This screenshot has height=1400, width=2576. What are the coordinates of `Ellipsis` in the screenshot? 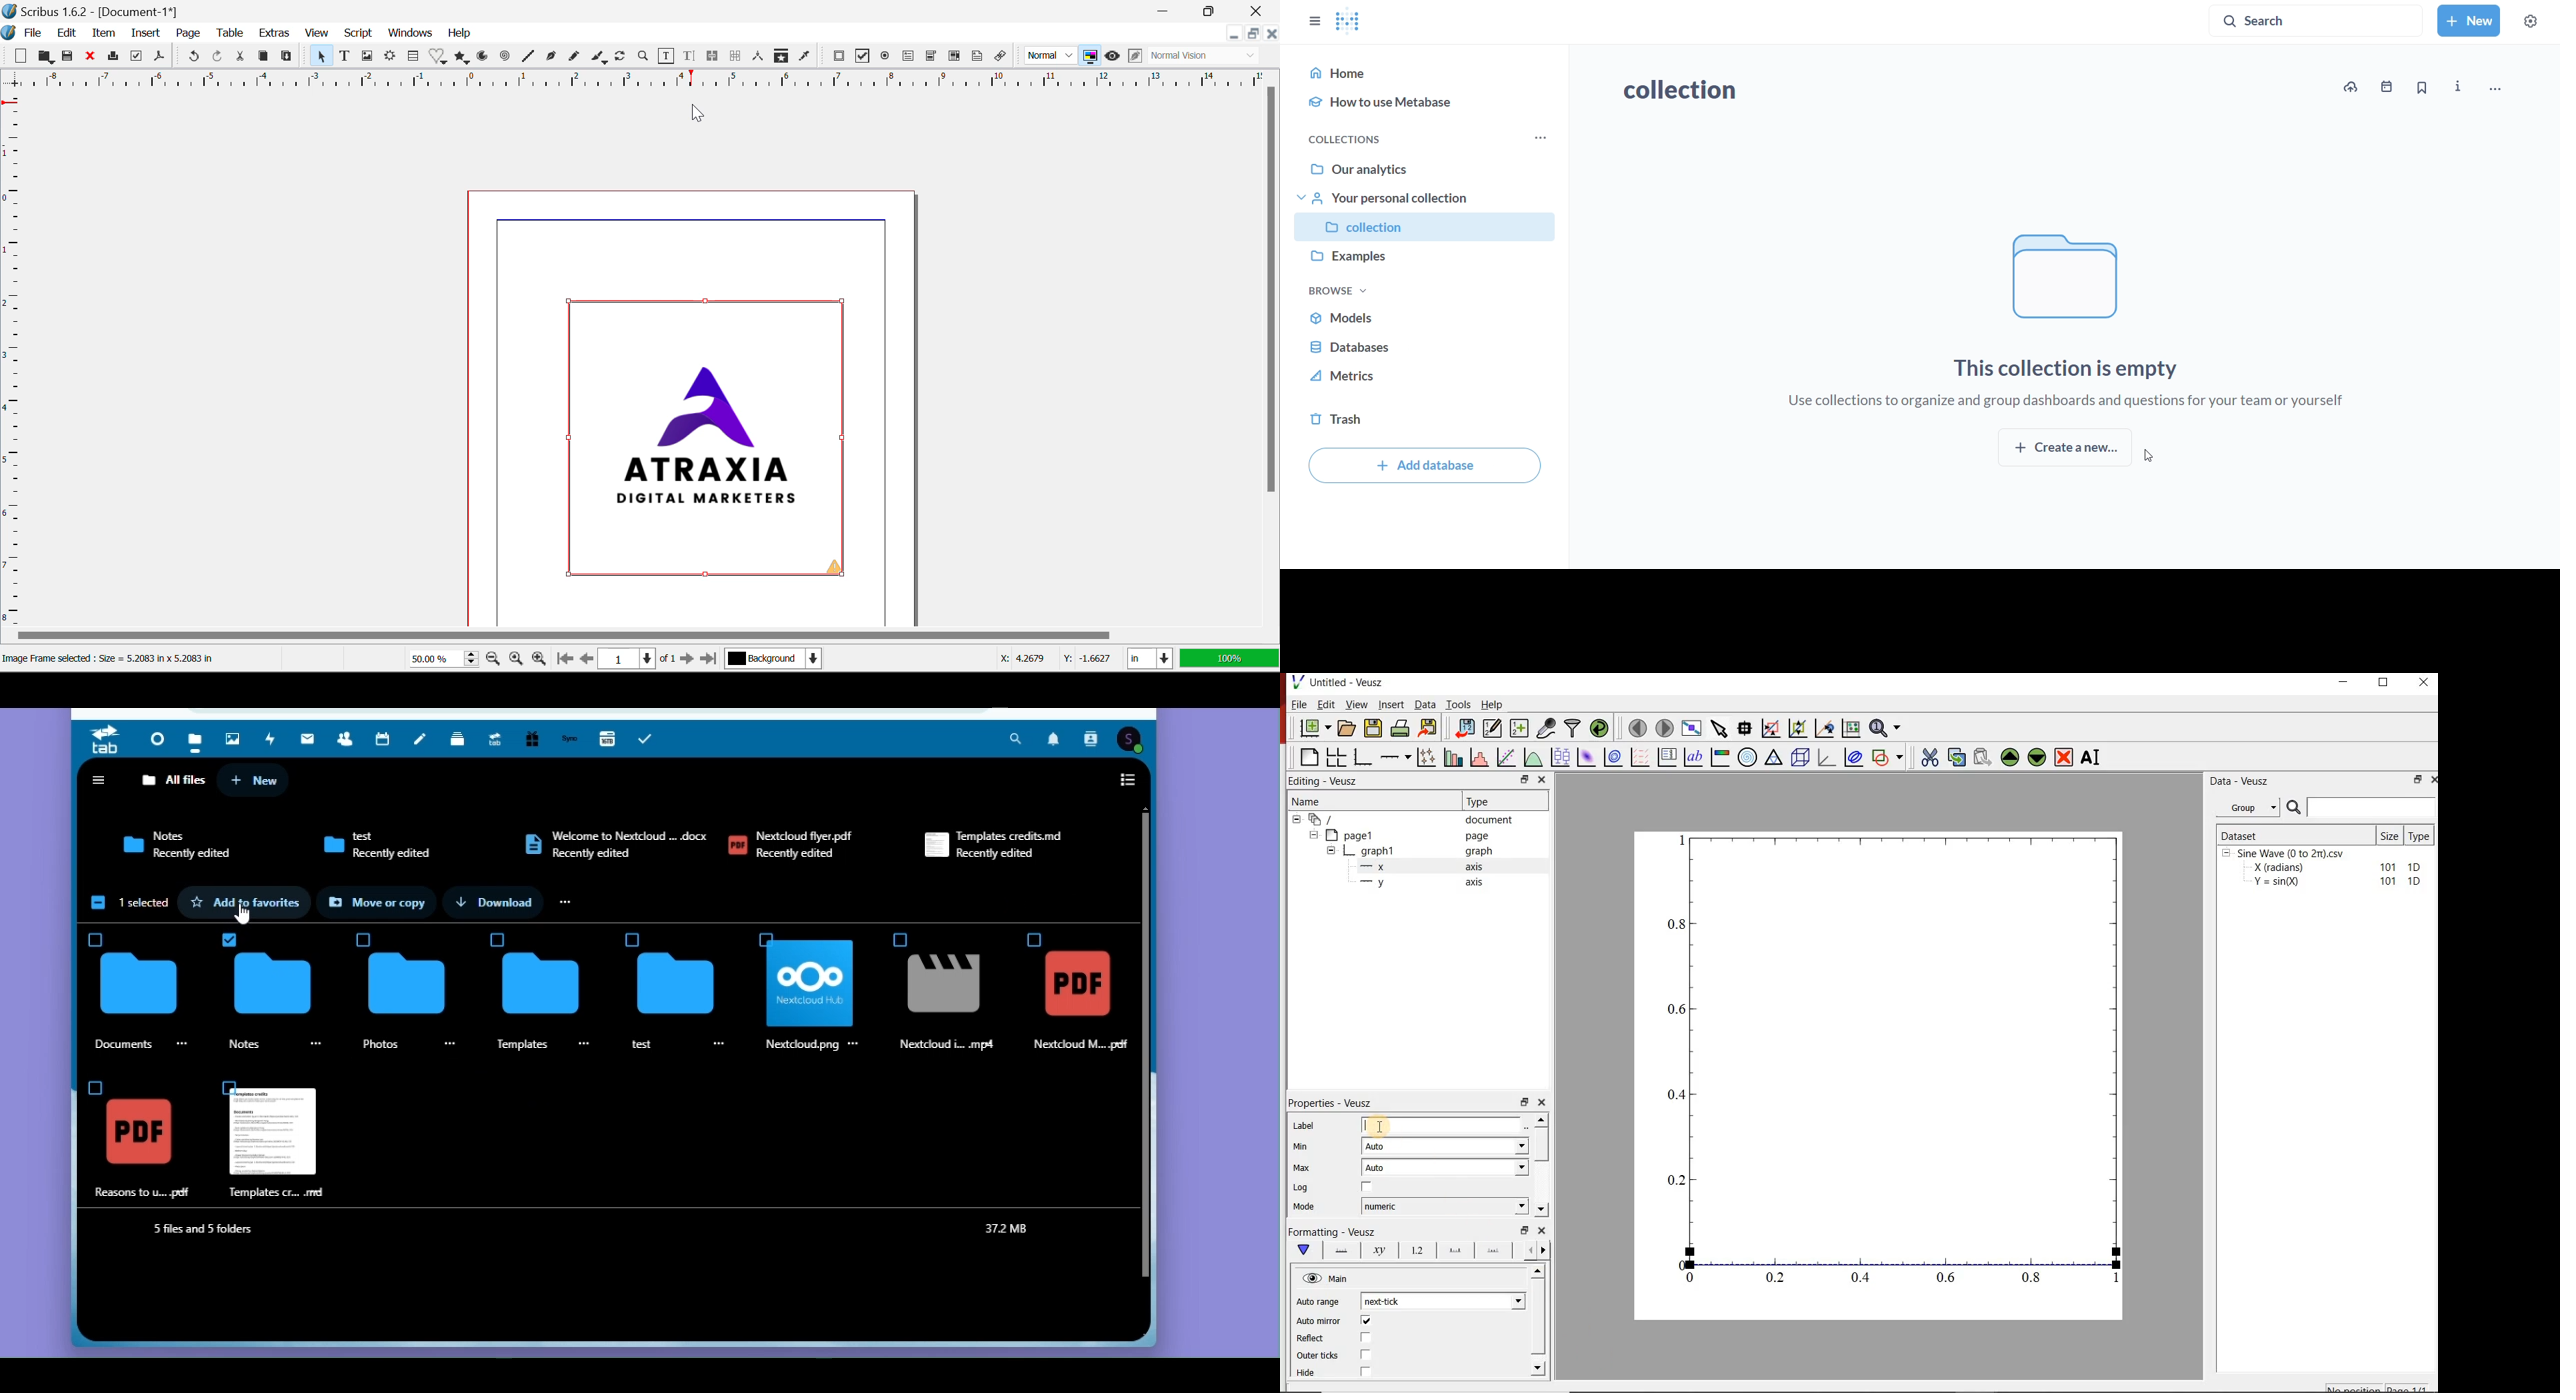 It's located at (584, 1042).